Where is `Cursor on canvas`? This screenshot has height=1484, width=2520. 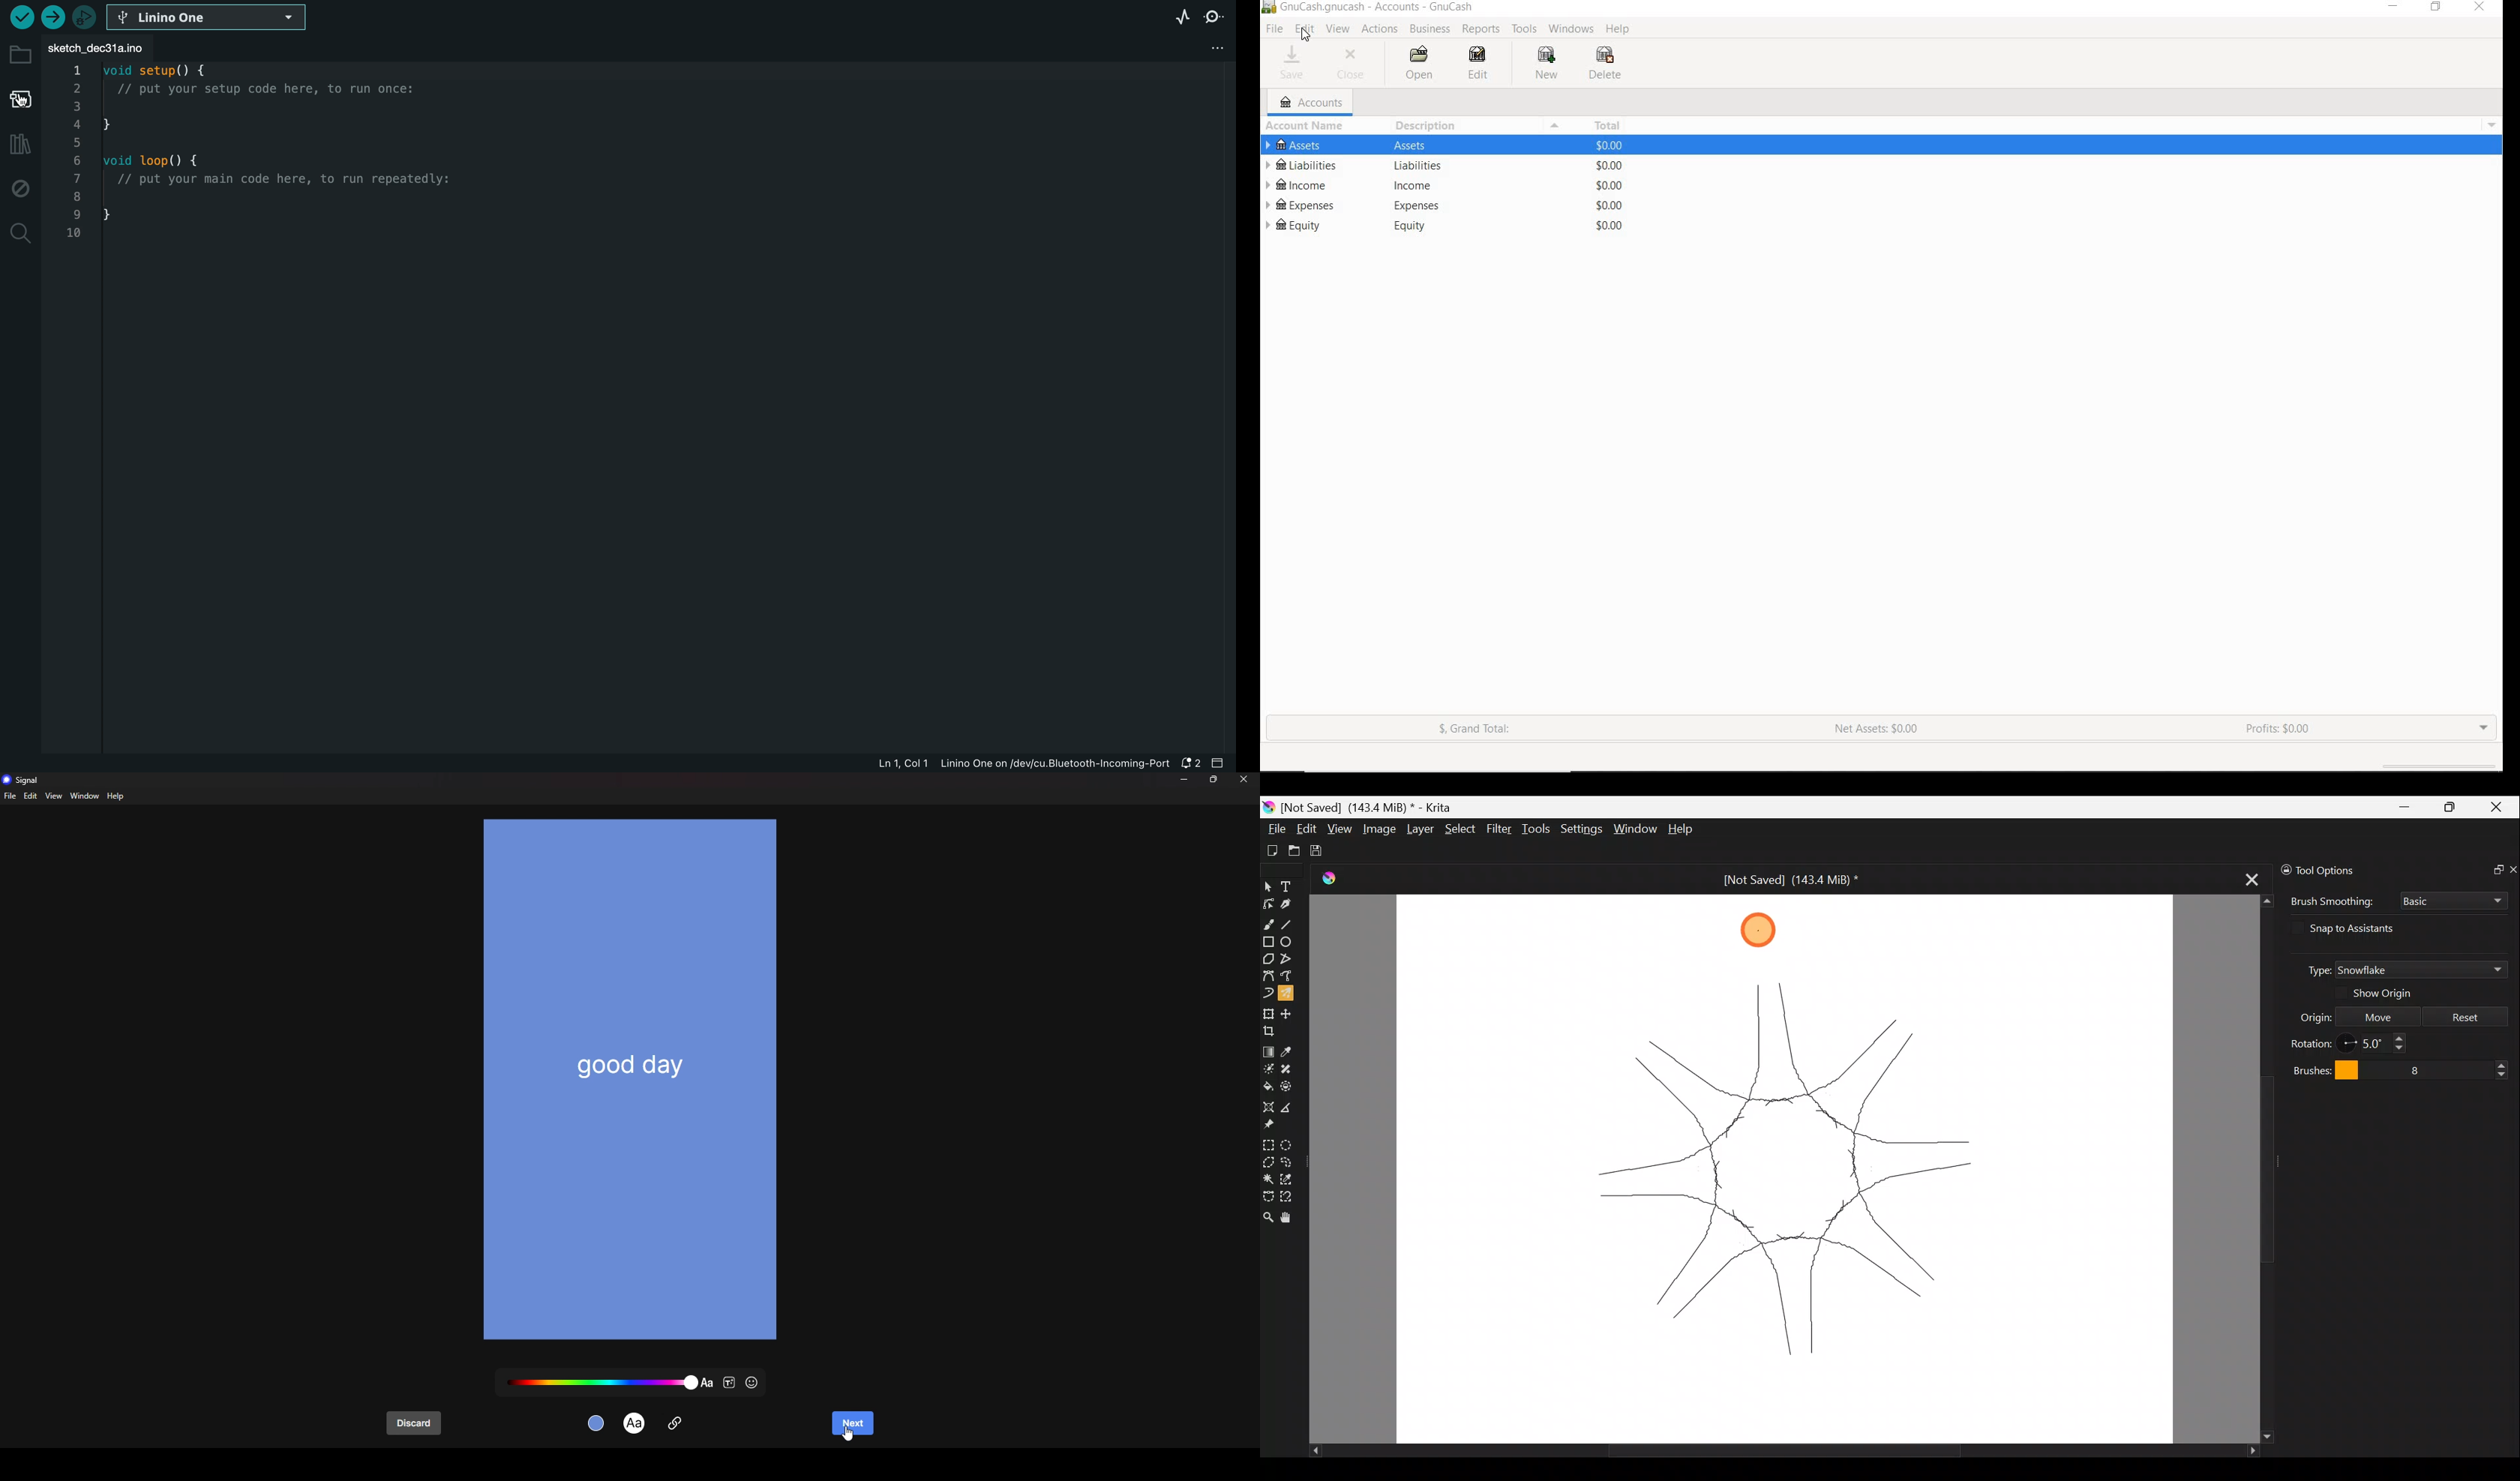 Cursor on canvas is located at coordinates (1767, 928).